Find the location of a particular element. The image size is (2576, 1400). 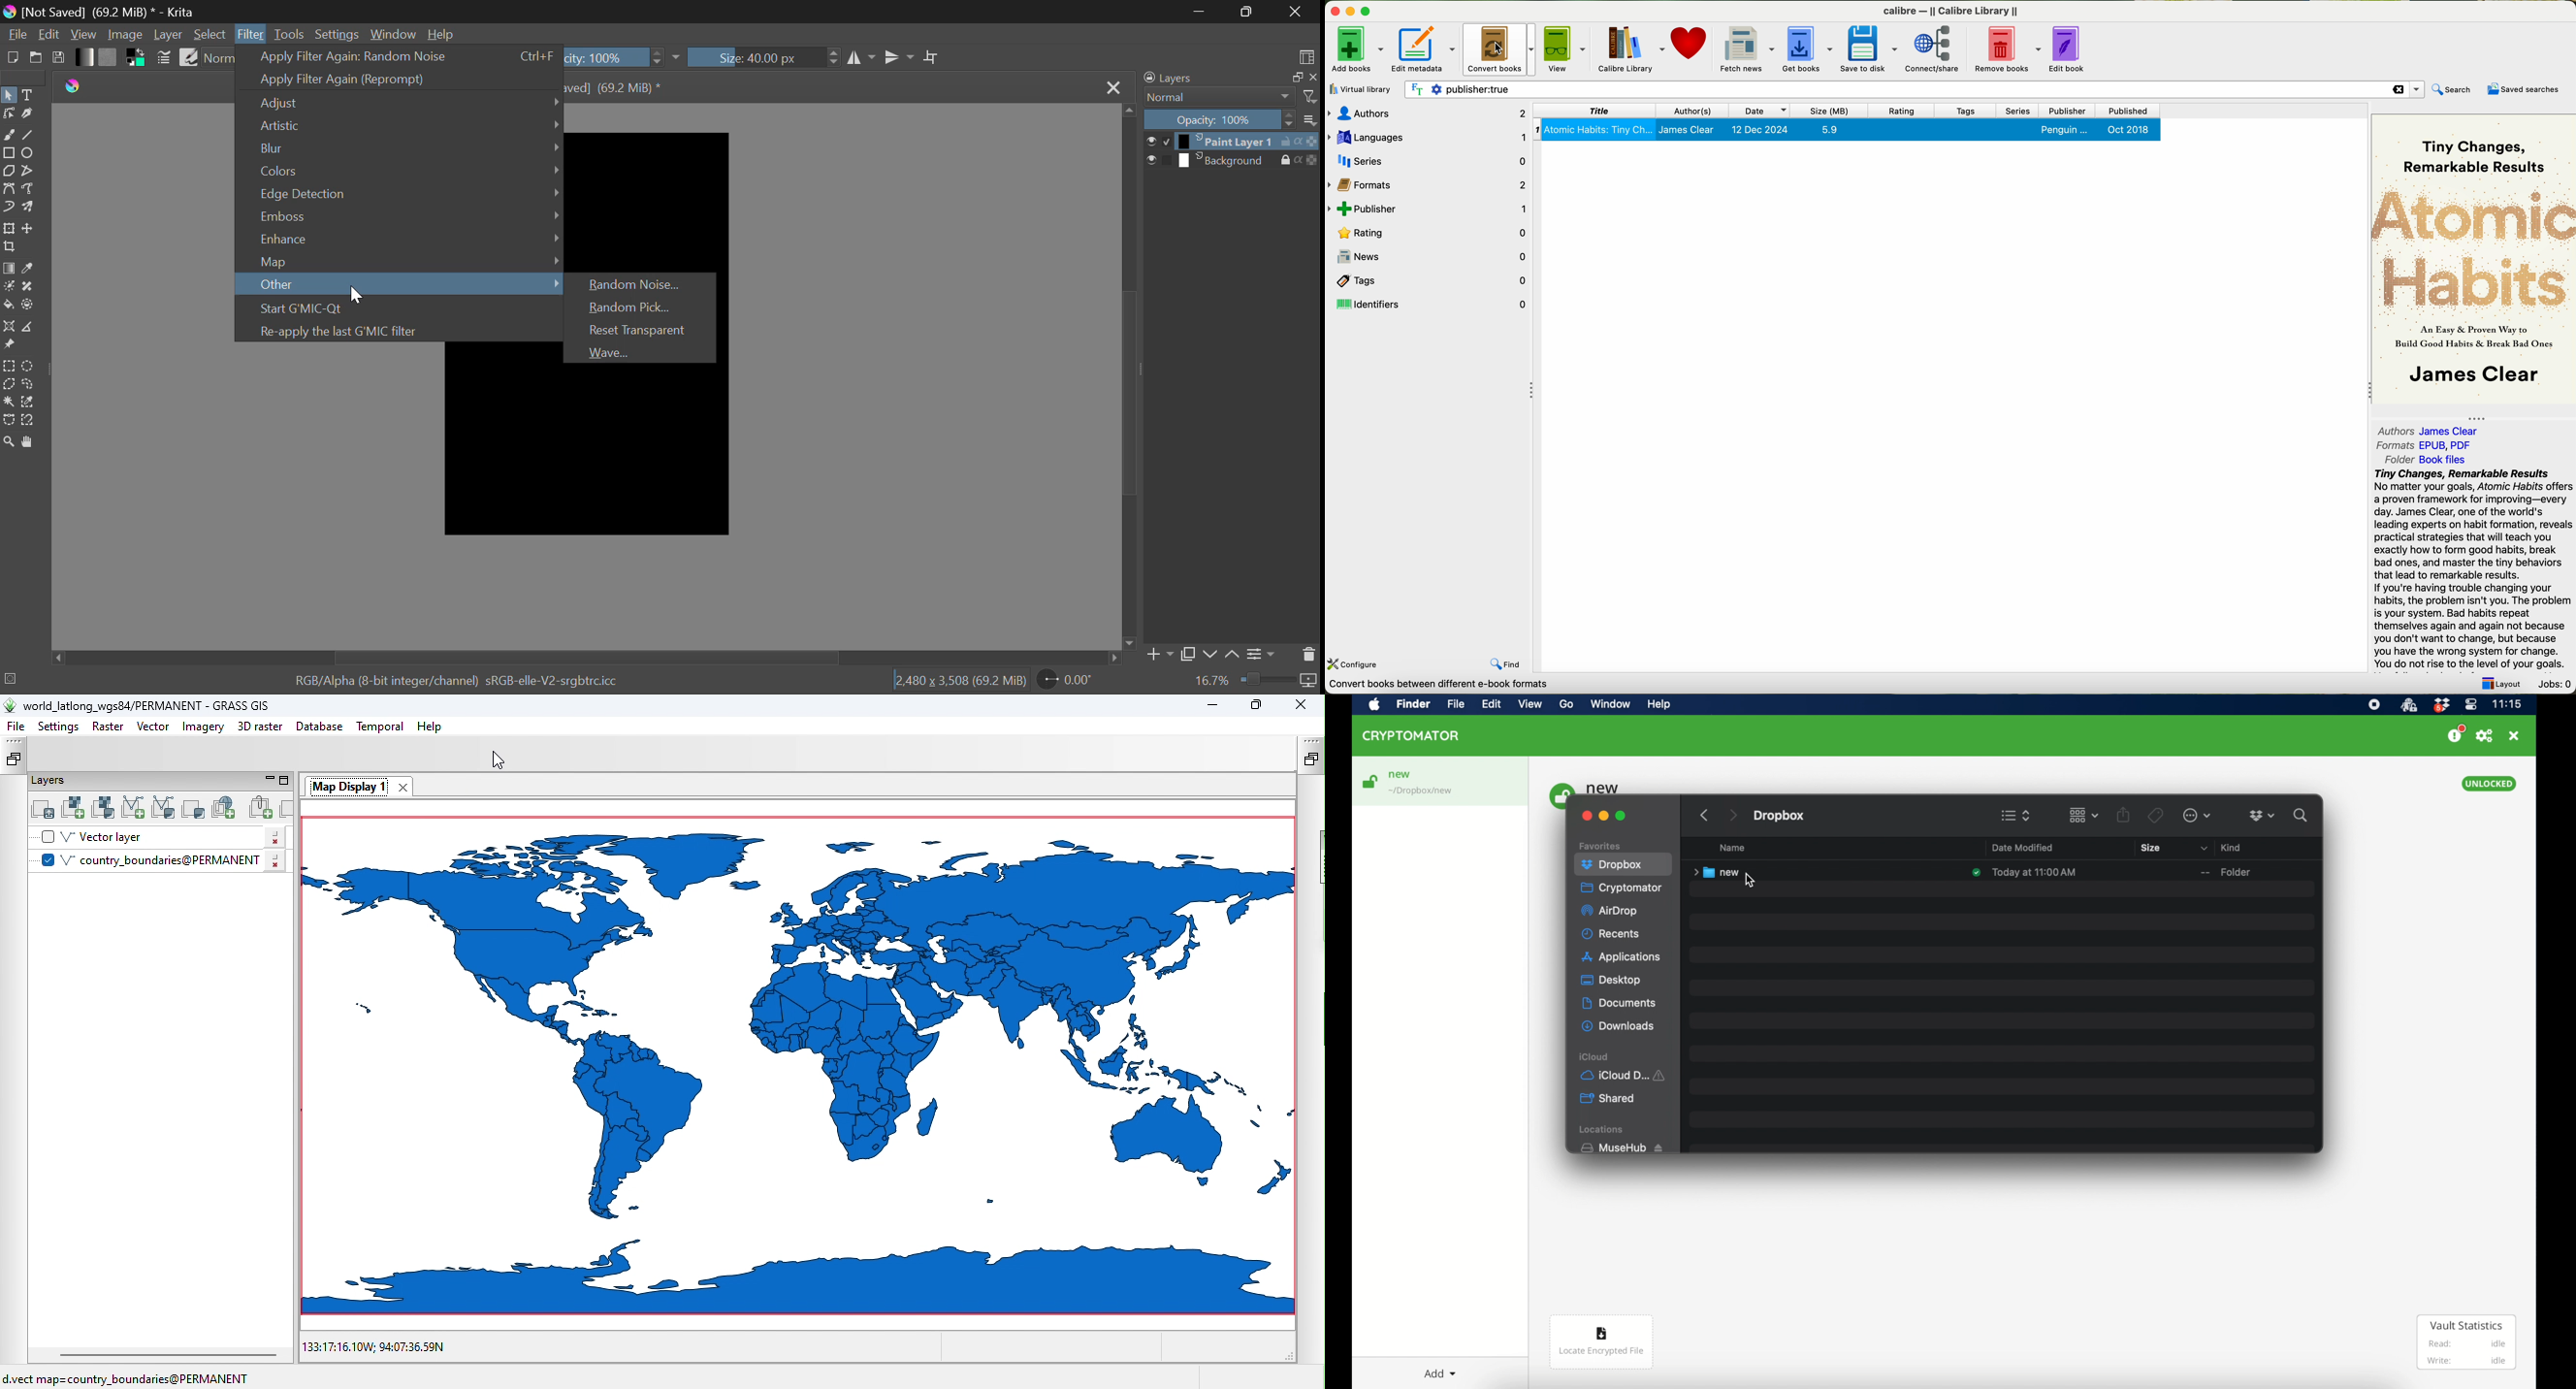

Assistant Tool is located at coordinates (8, 326).